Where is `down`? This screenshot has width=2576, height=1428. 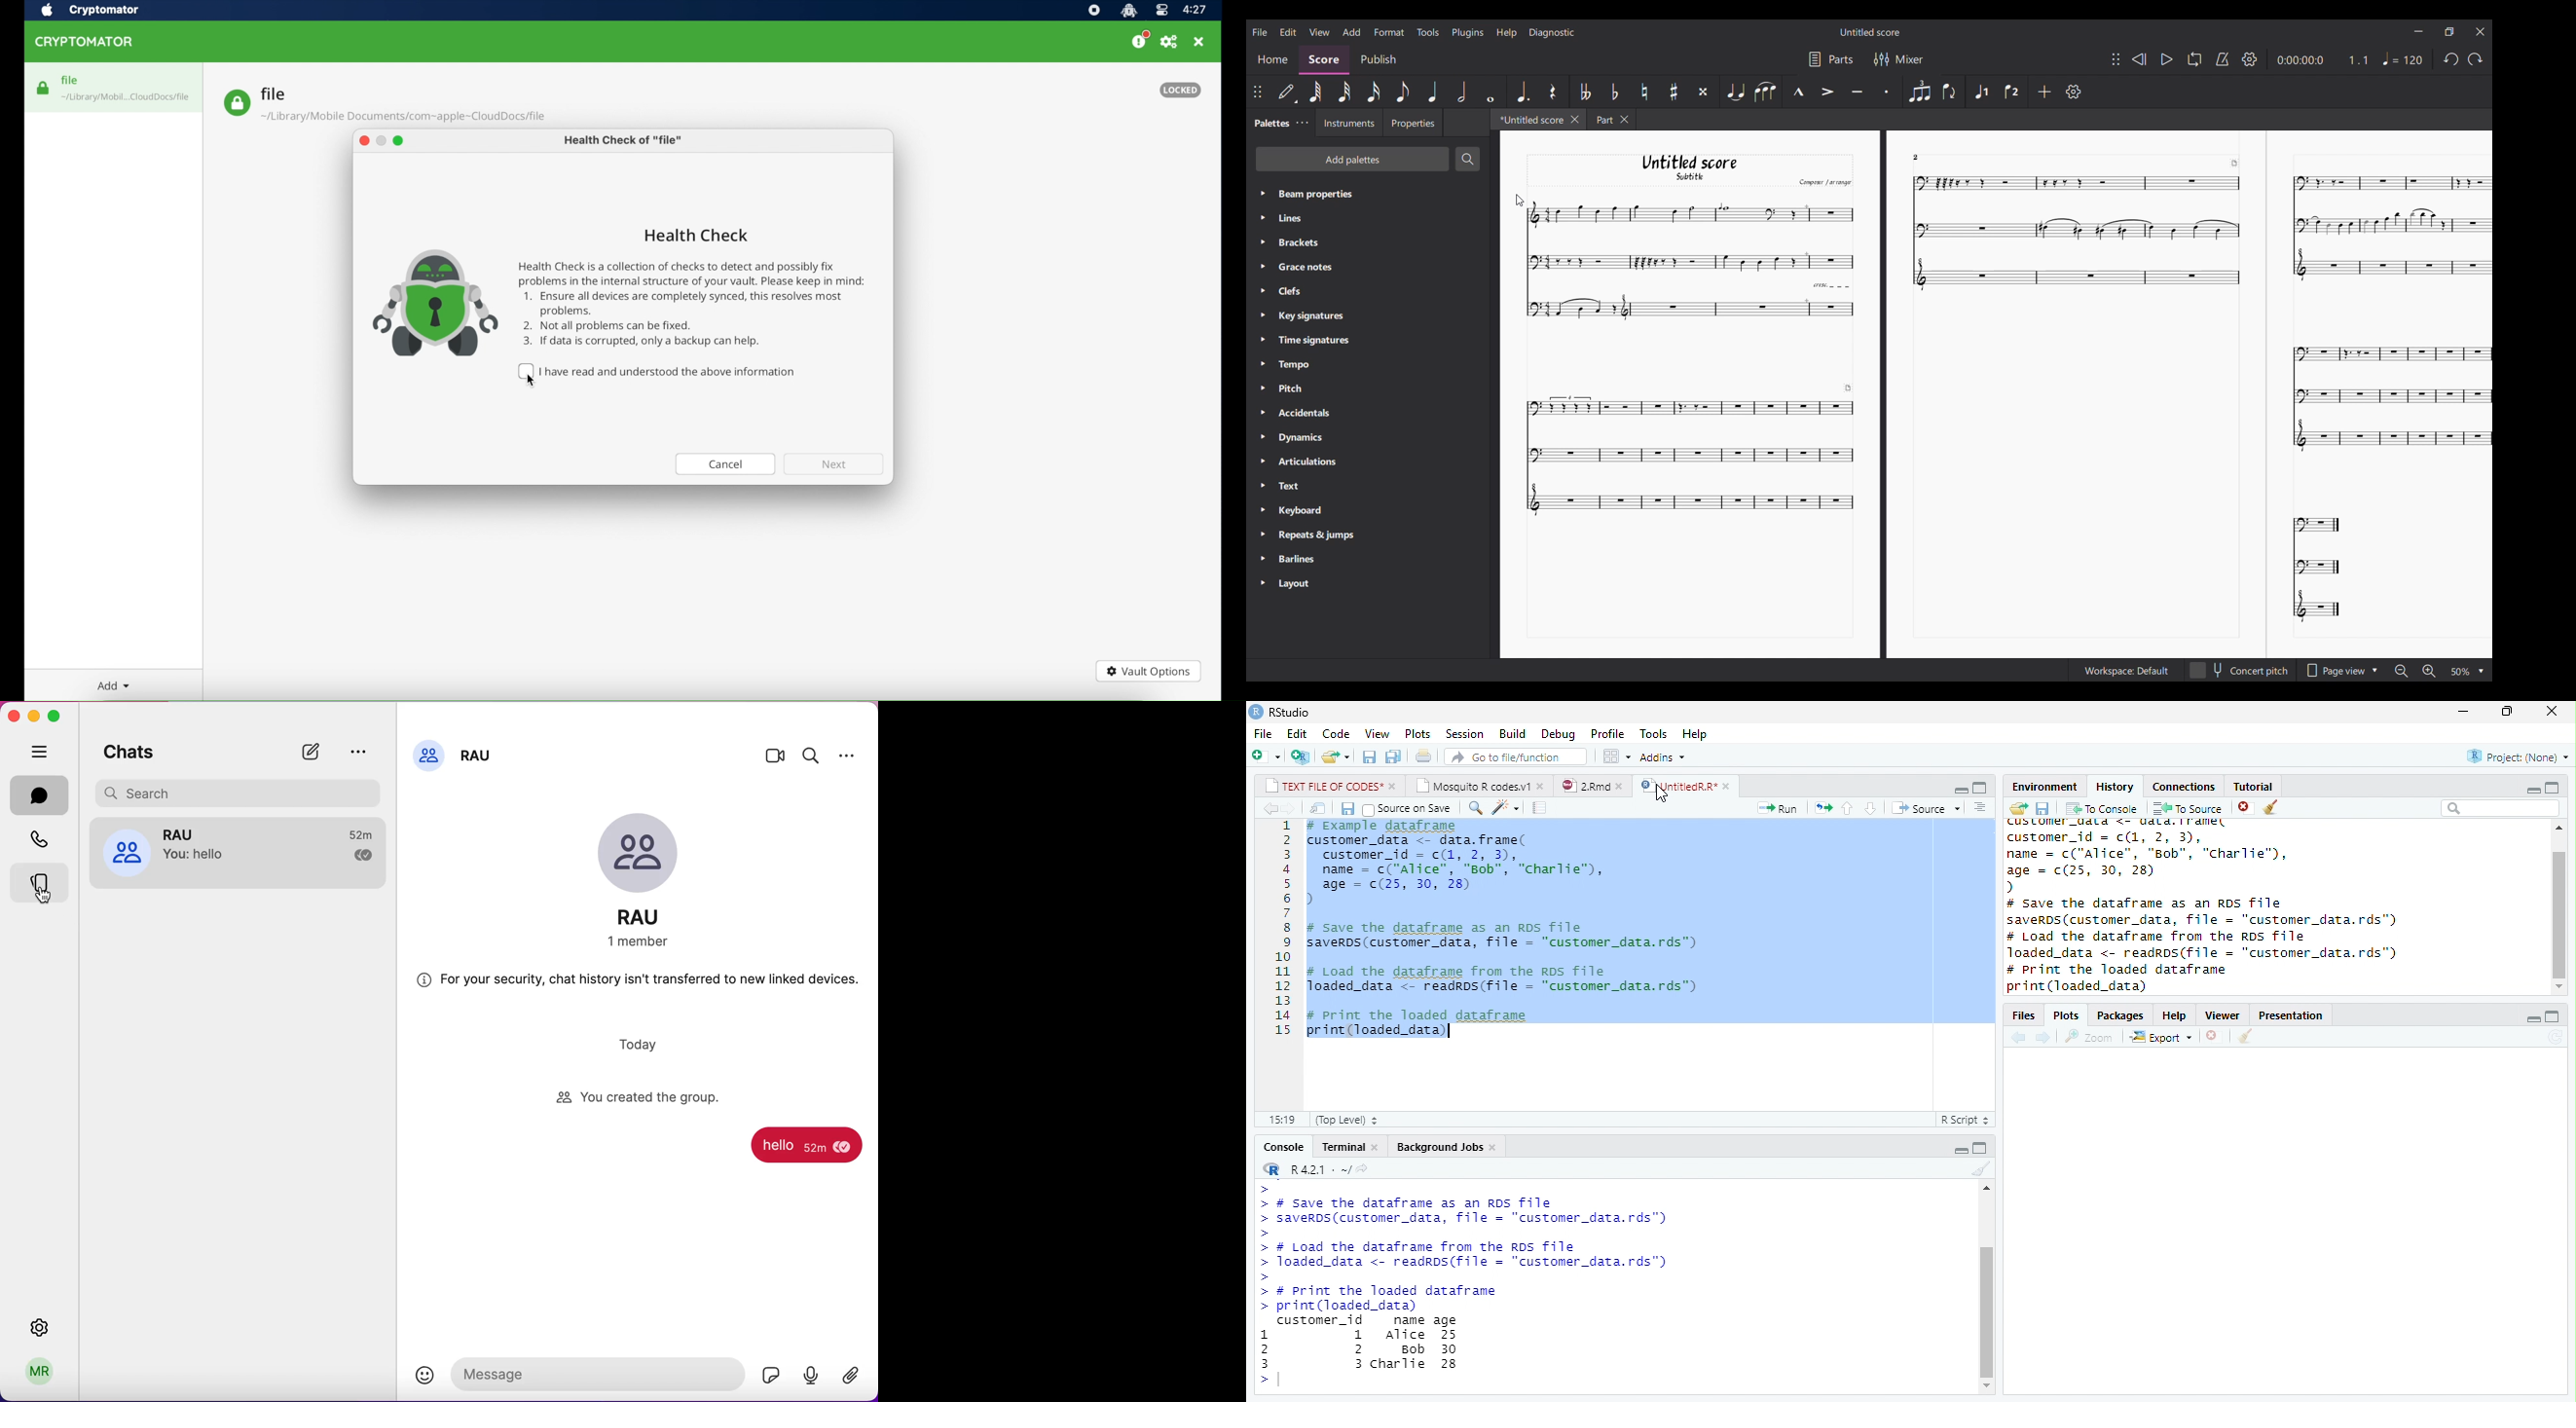 down is located at coordinates (1869, 809).